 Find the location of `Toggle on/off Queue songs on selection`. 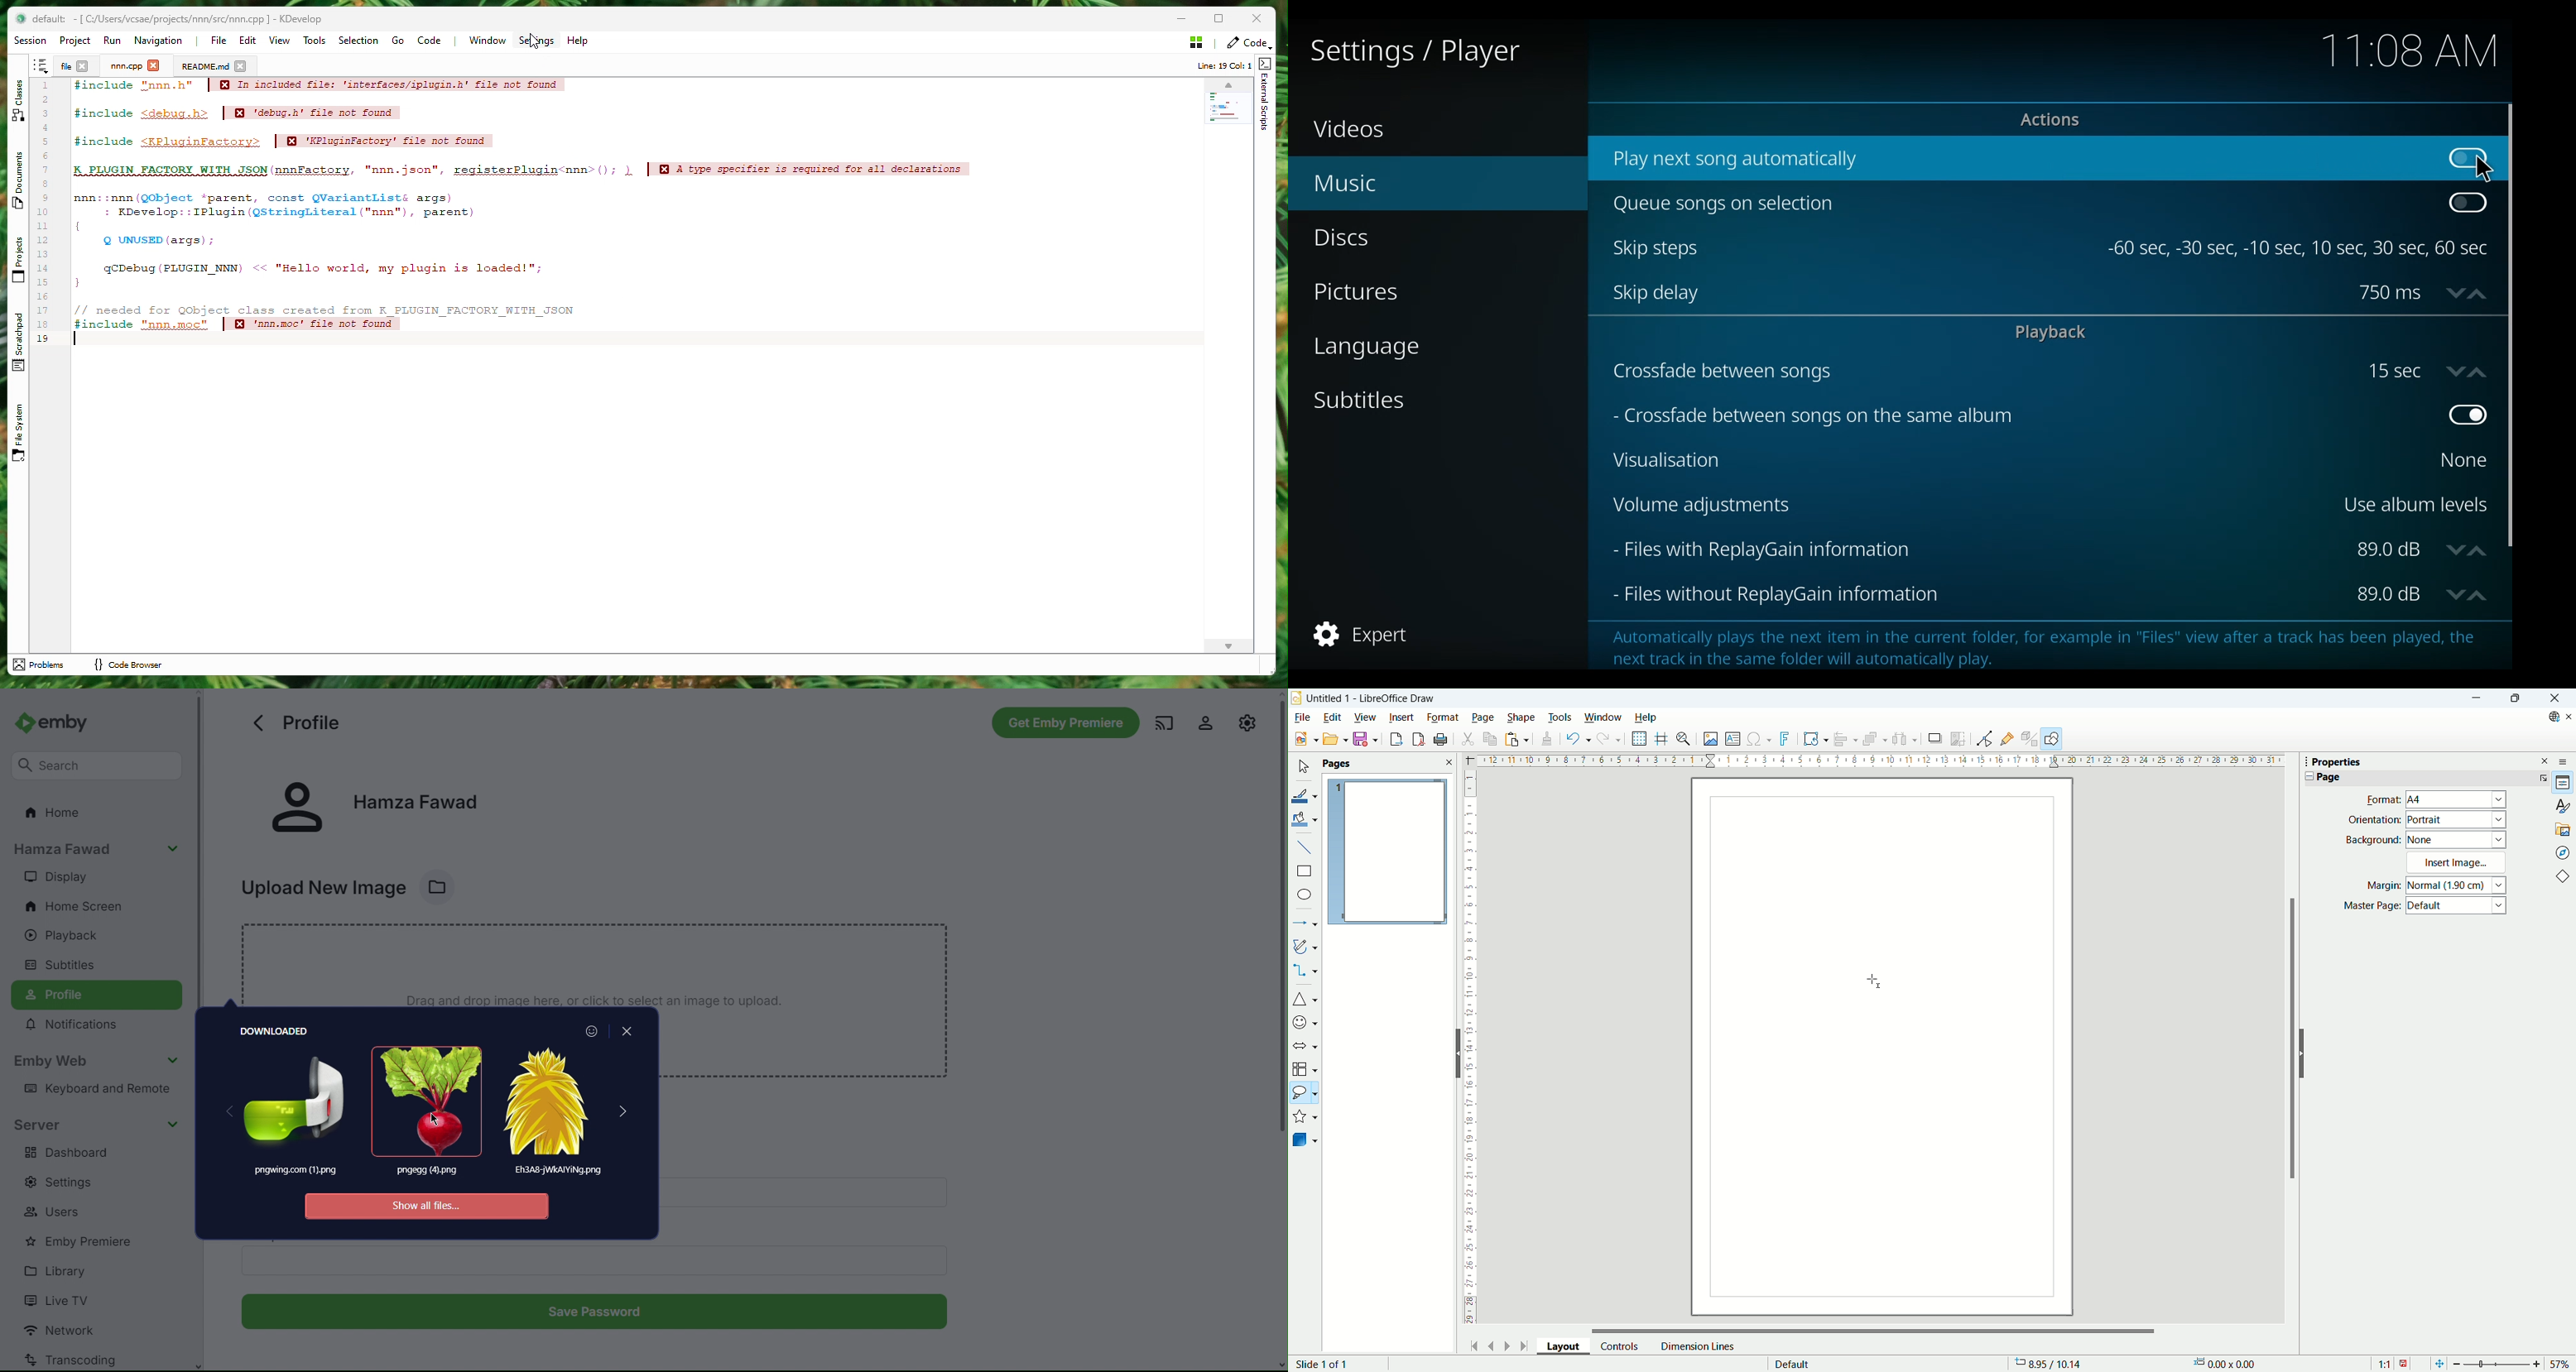

Toggle on/off Queue songs on selection is located at coordinates (2467, 203).